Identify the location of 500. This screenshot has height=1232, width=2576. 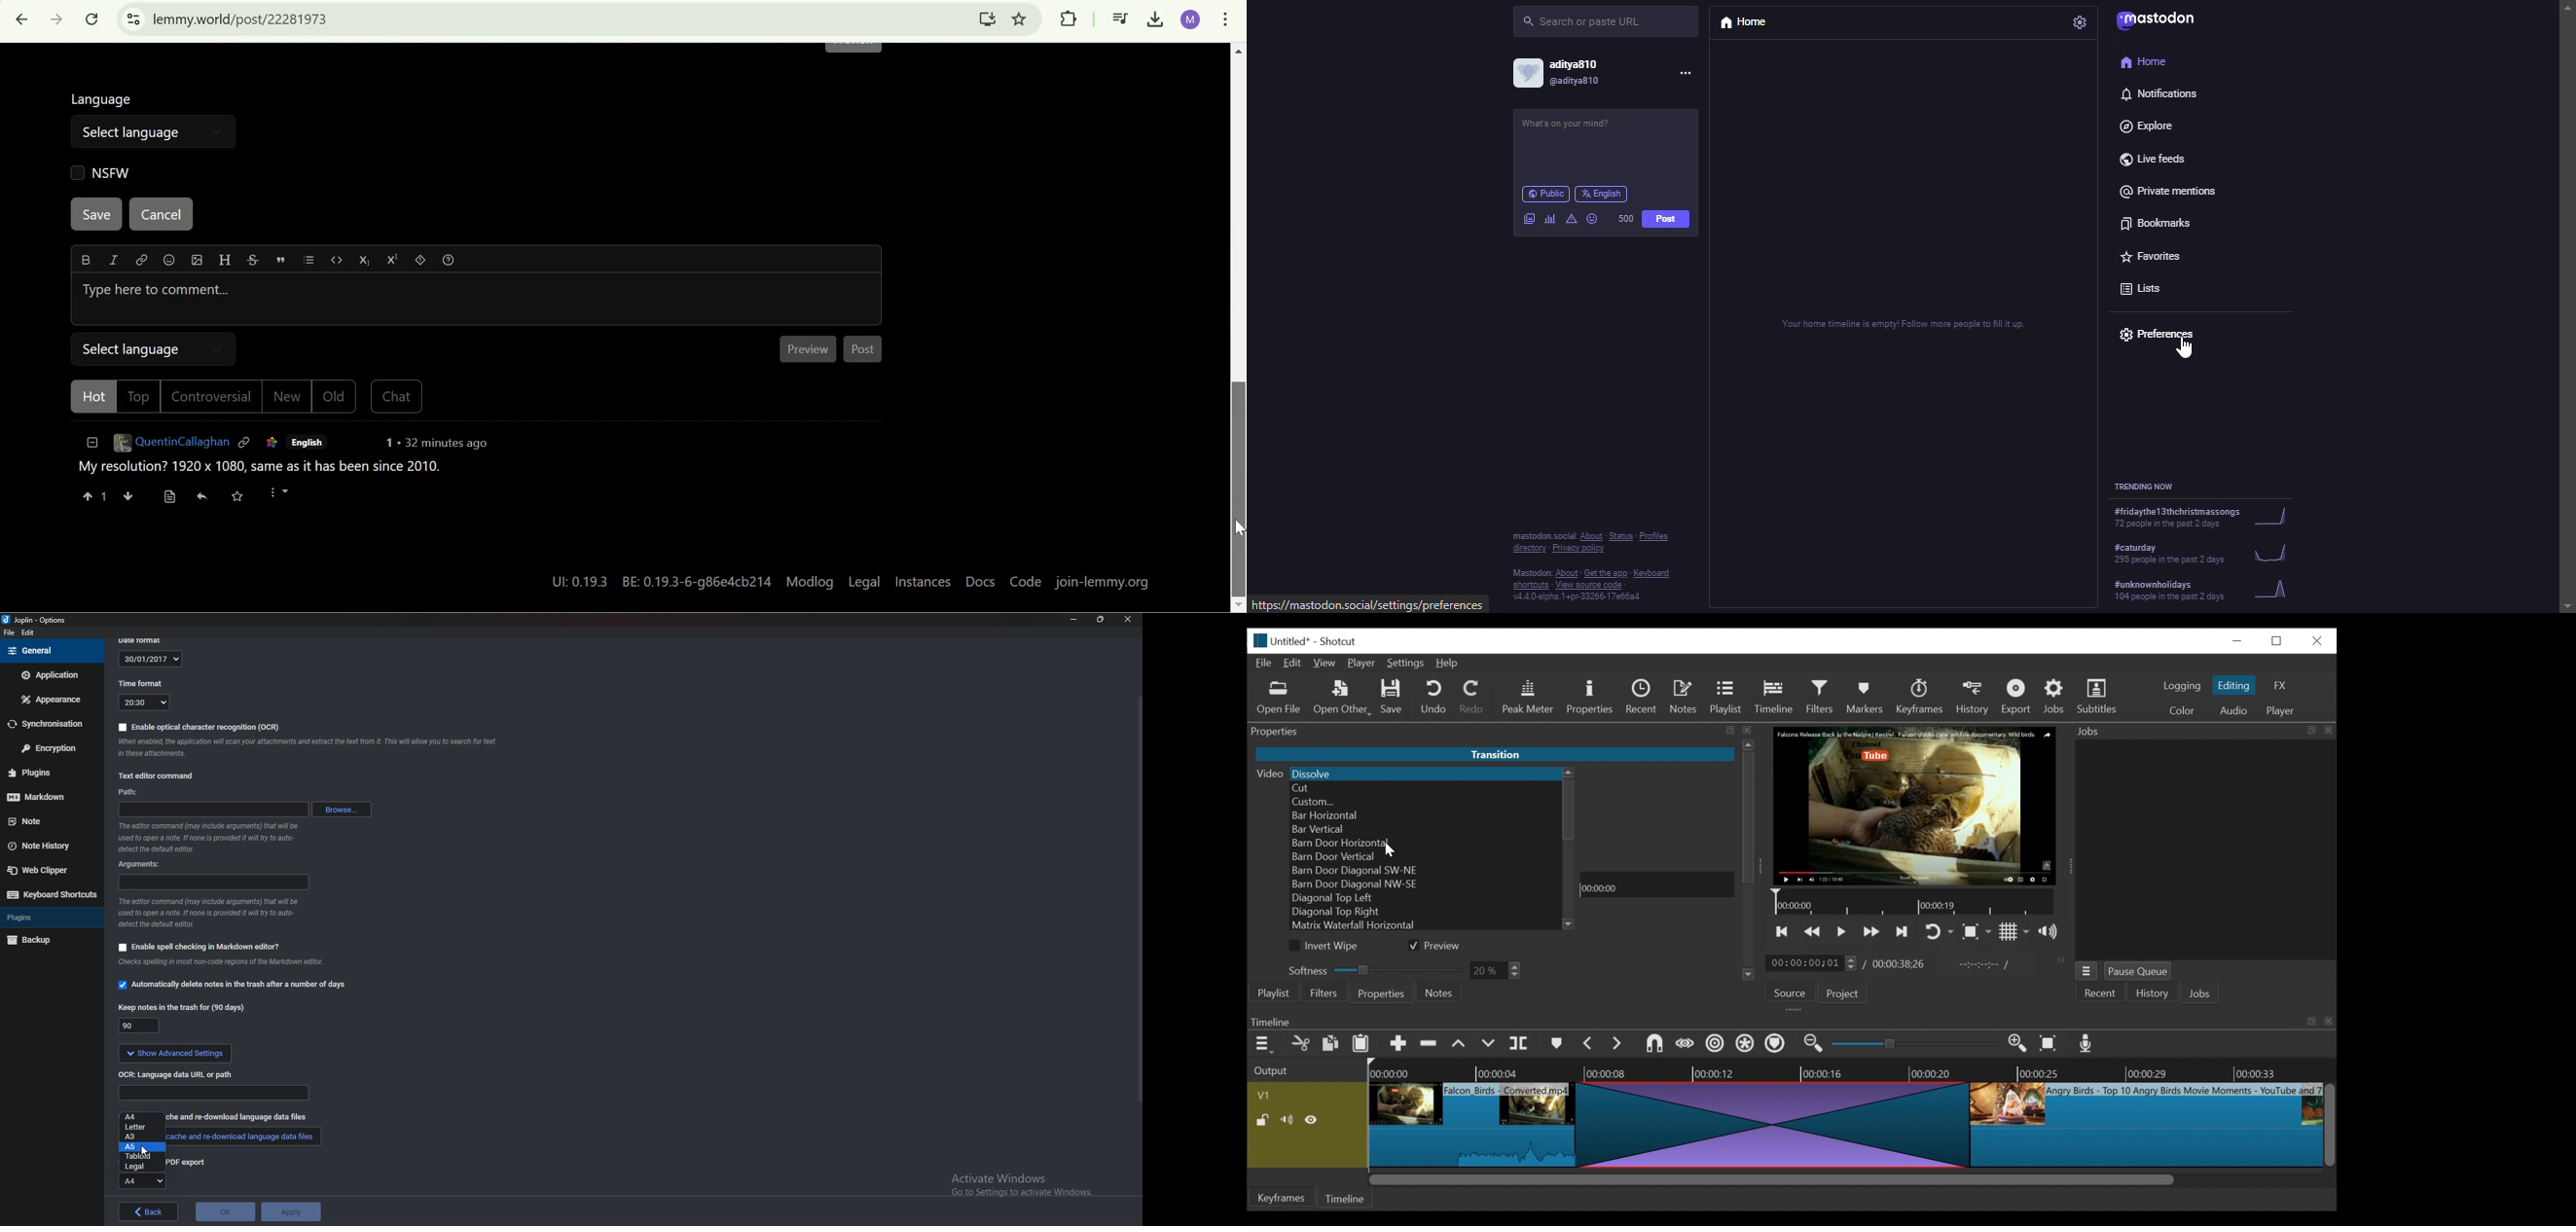
(1625, 217).